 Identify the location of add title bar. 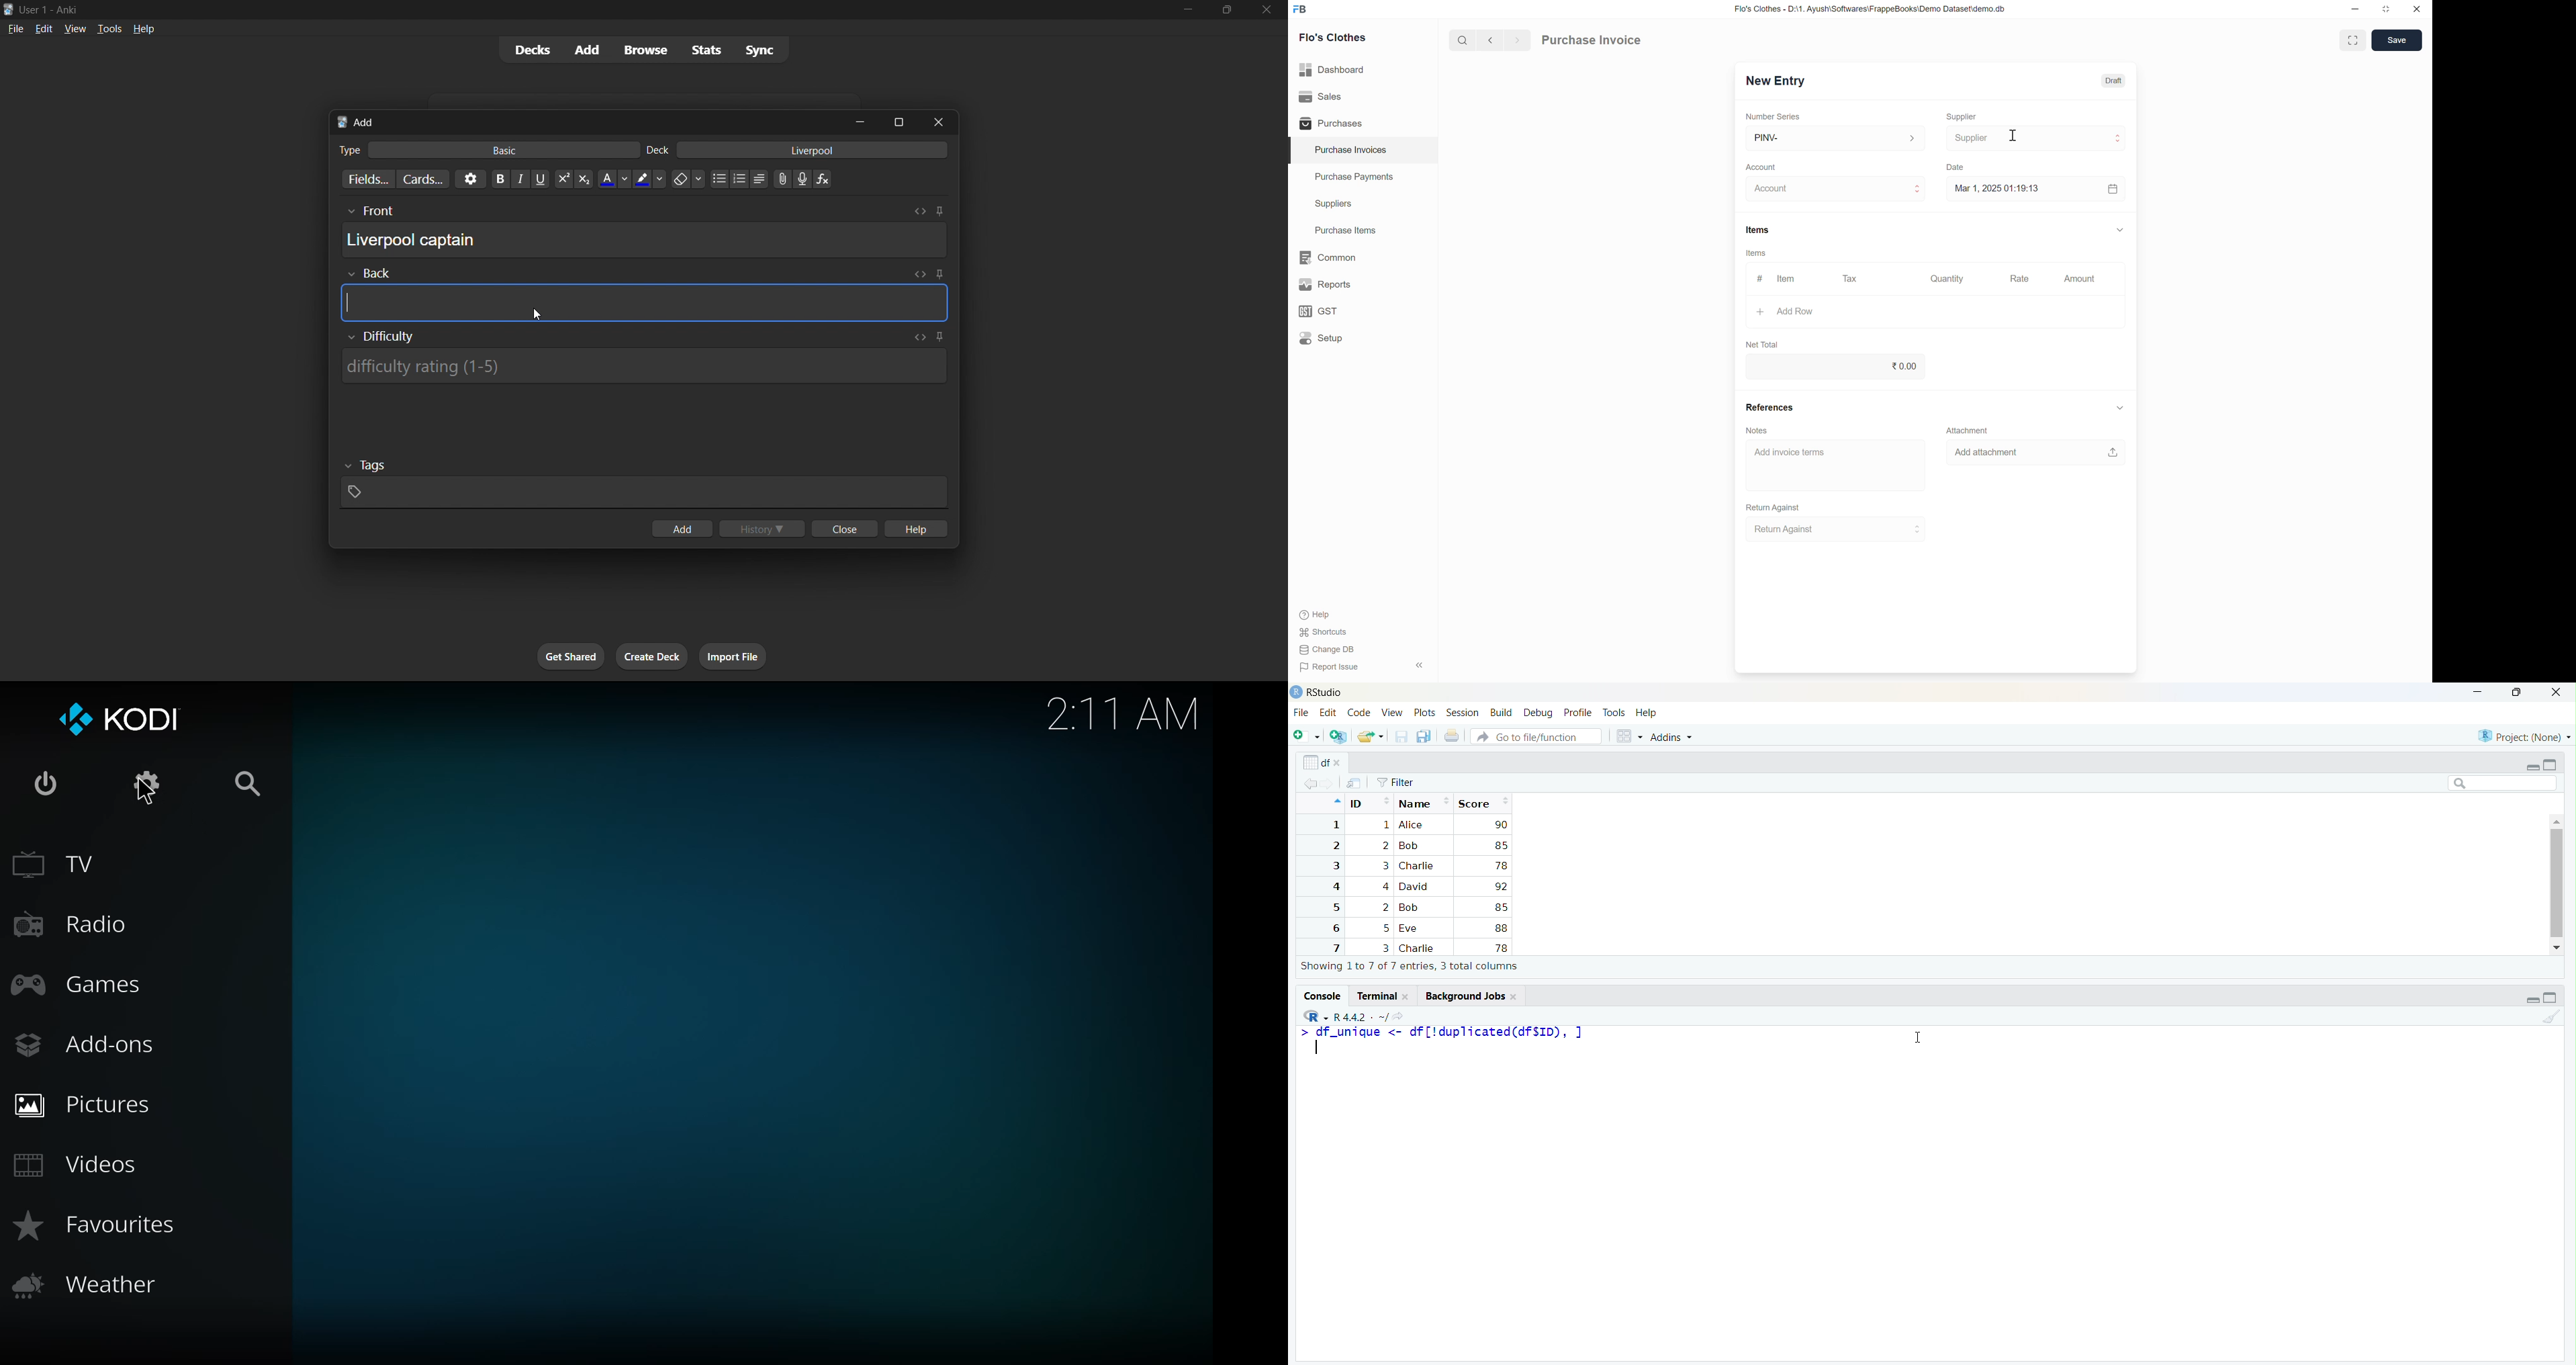
(364, 122).